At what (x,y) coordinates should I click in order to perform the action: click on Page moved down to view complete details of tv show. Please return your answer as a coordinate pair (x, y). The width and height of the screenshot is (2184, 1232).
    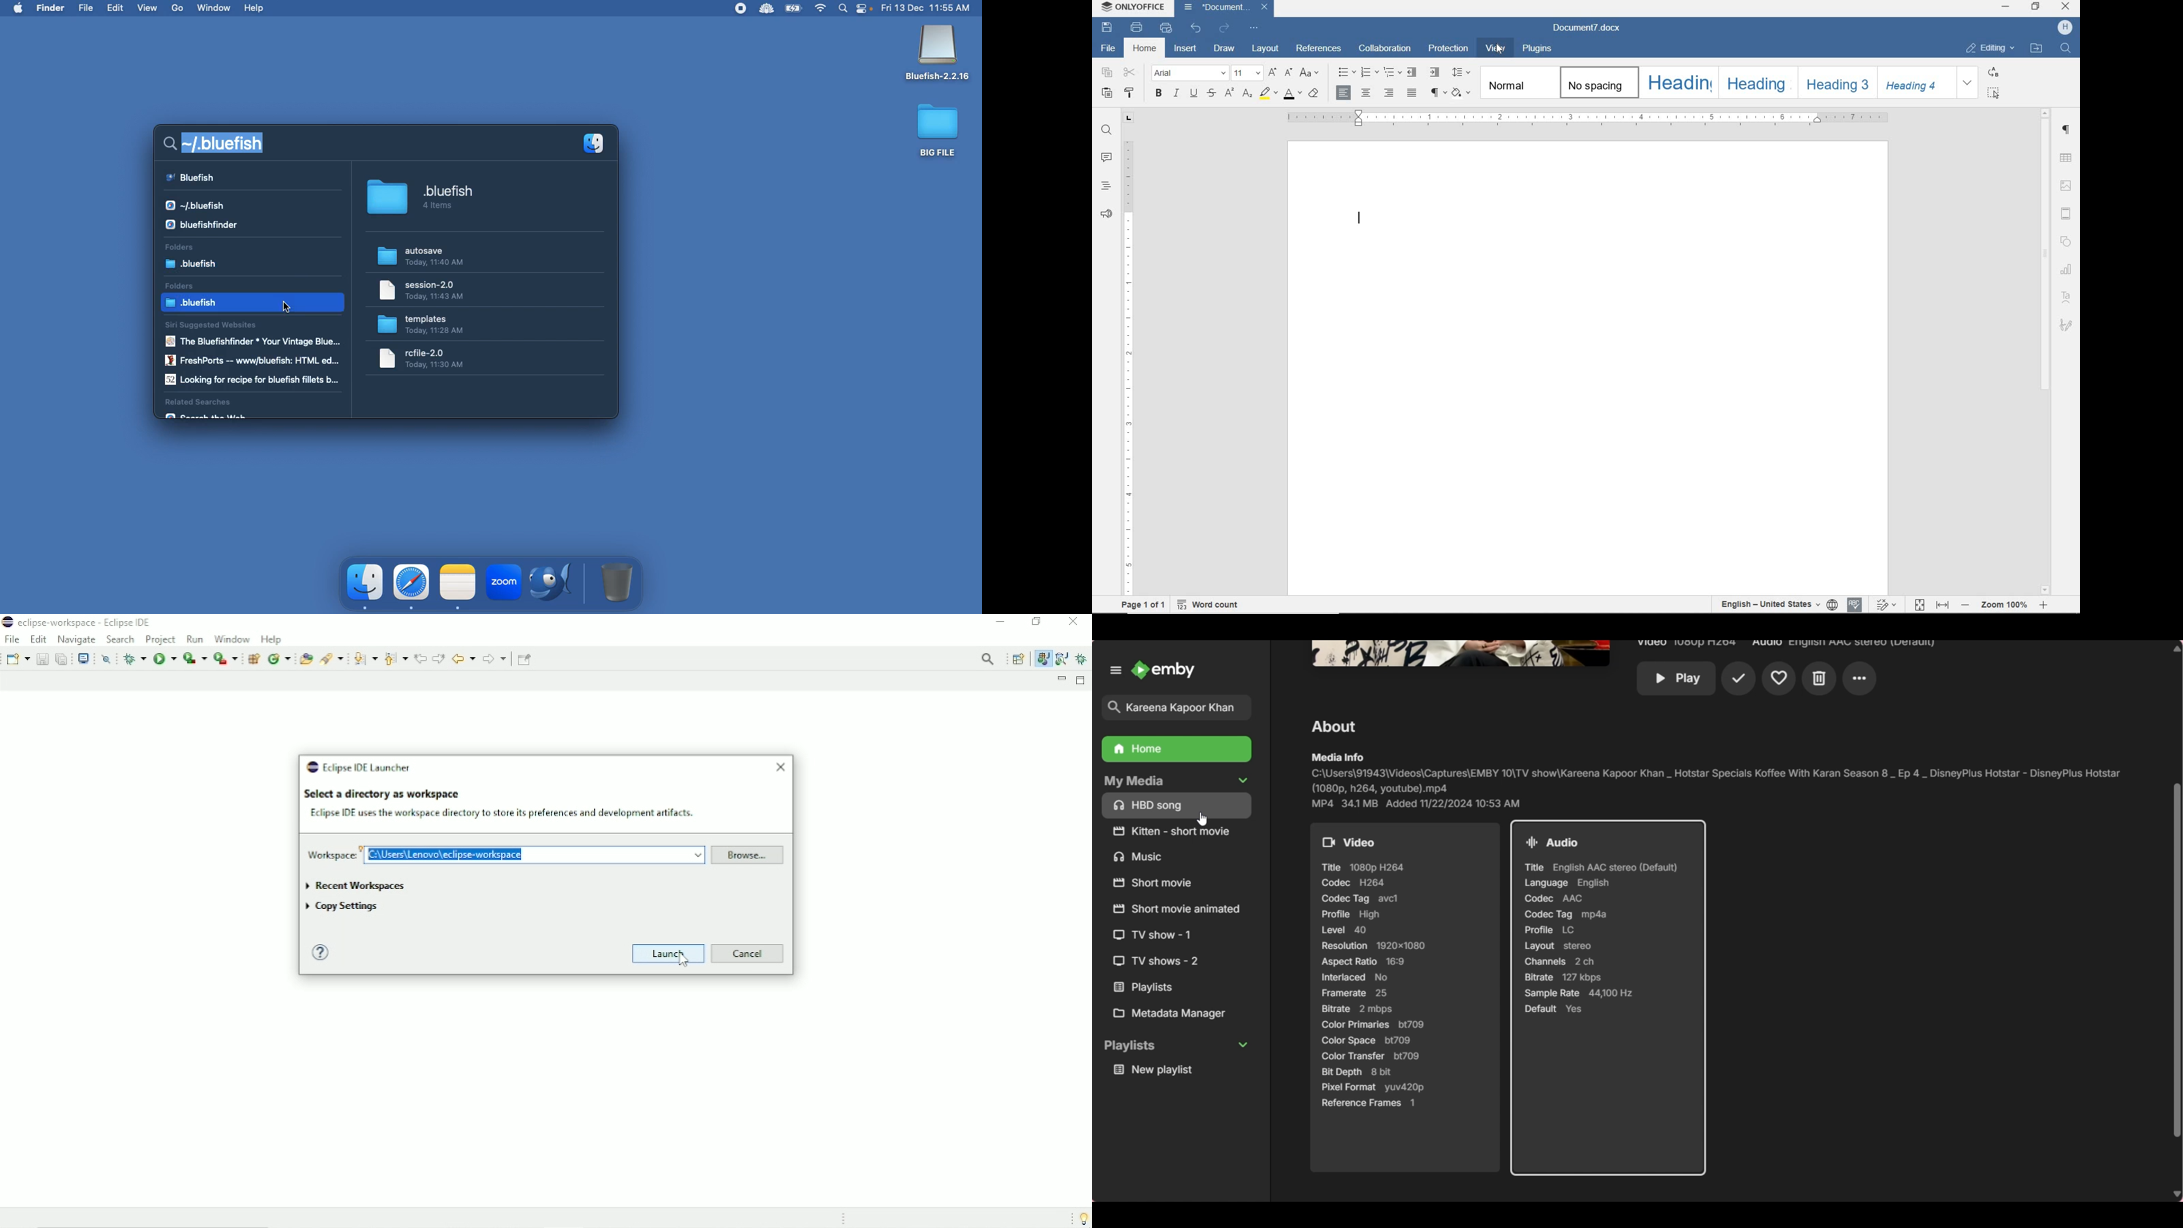
    Looking at the image, I should click on (1715, 948).